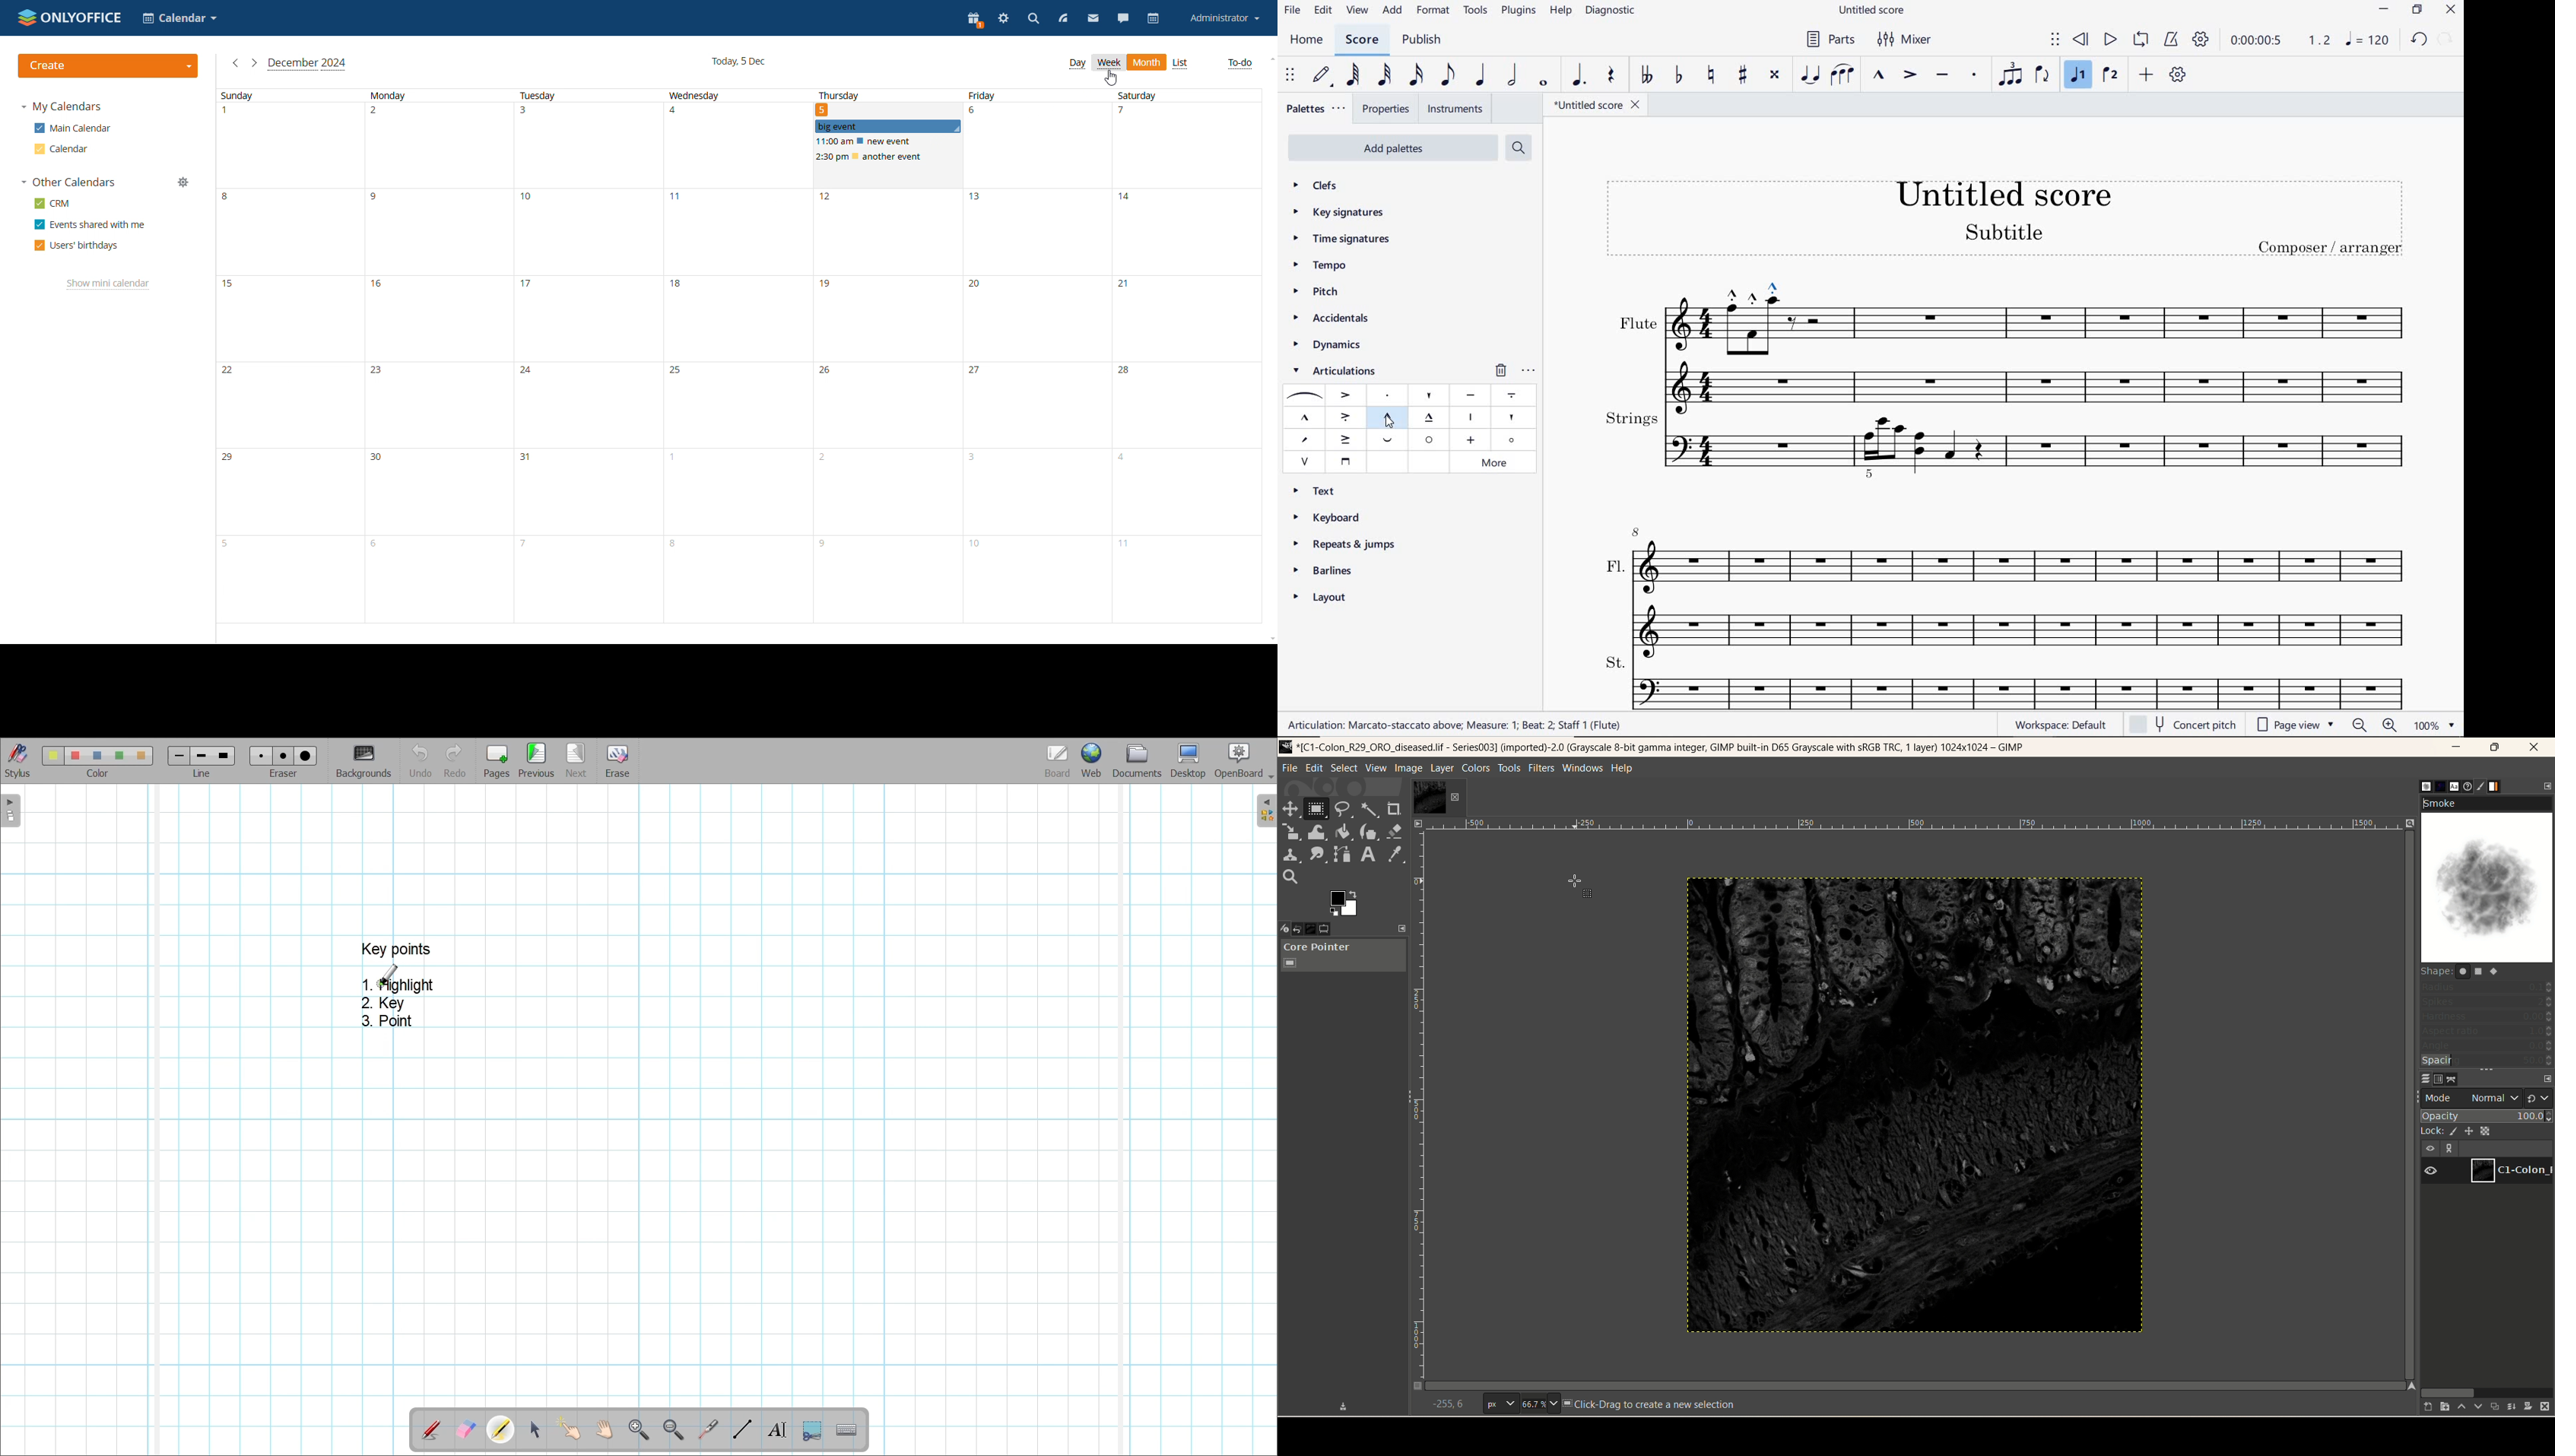  Describe the element at coordinates (2418, 9) in the screenshot. I see `restore down` at that location.